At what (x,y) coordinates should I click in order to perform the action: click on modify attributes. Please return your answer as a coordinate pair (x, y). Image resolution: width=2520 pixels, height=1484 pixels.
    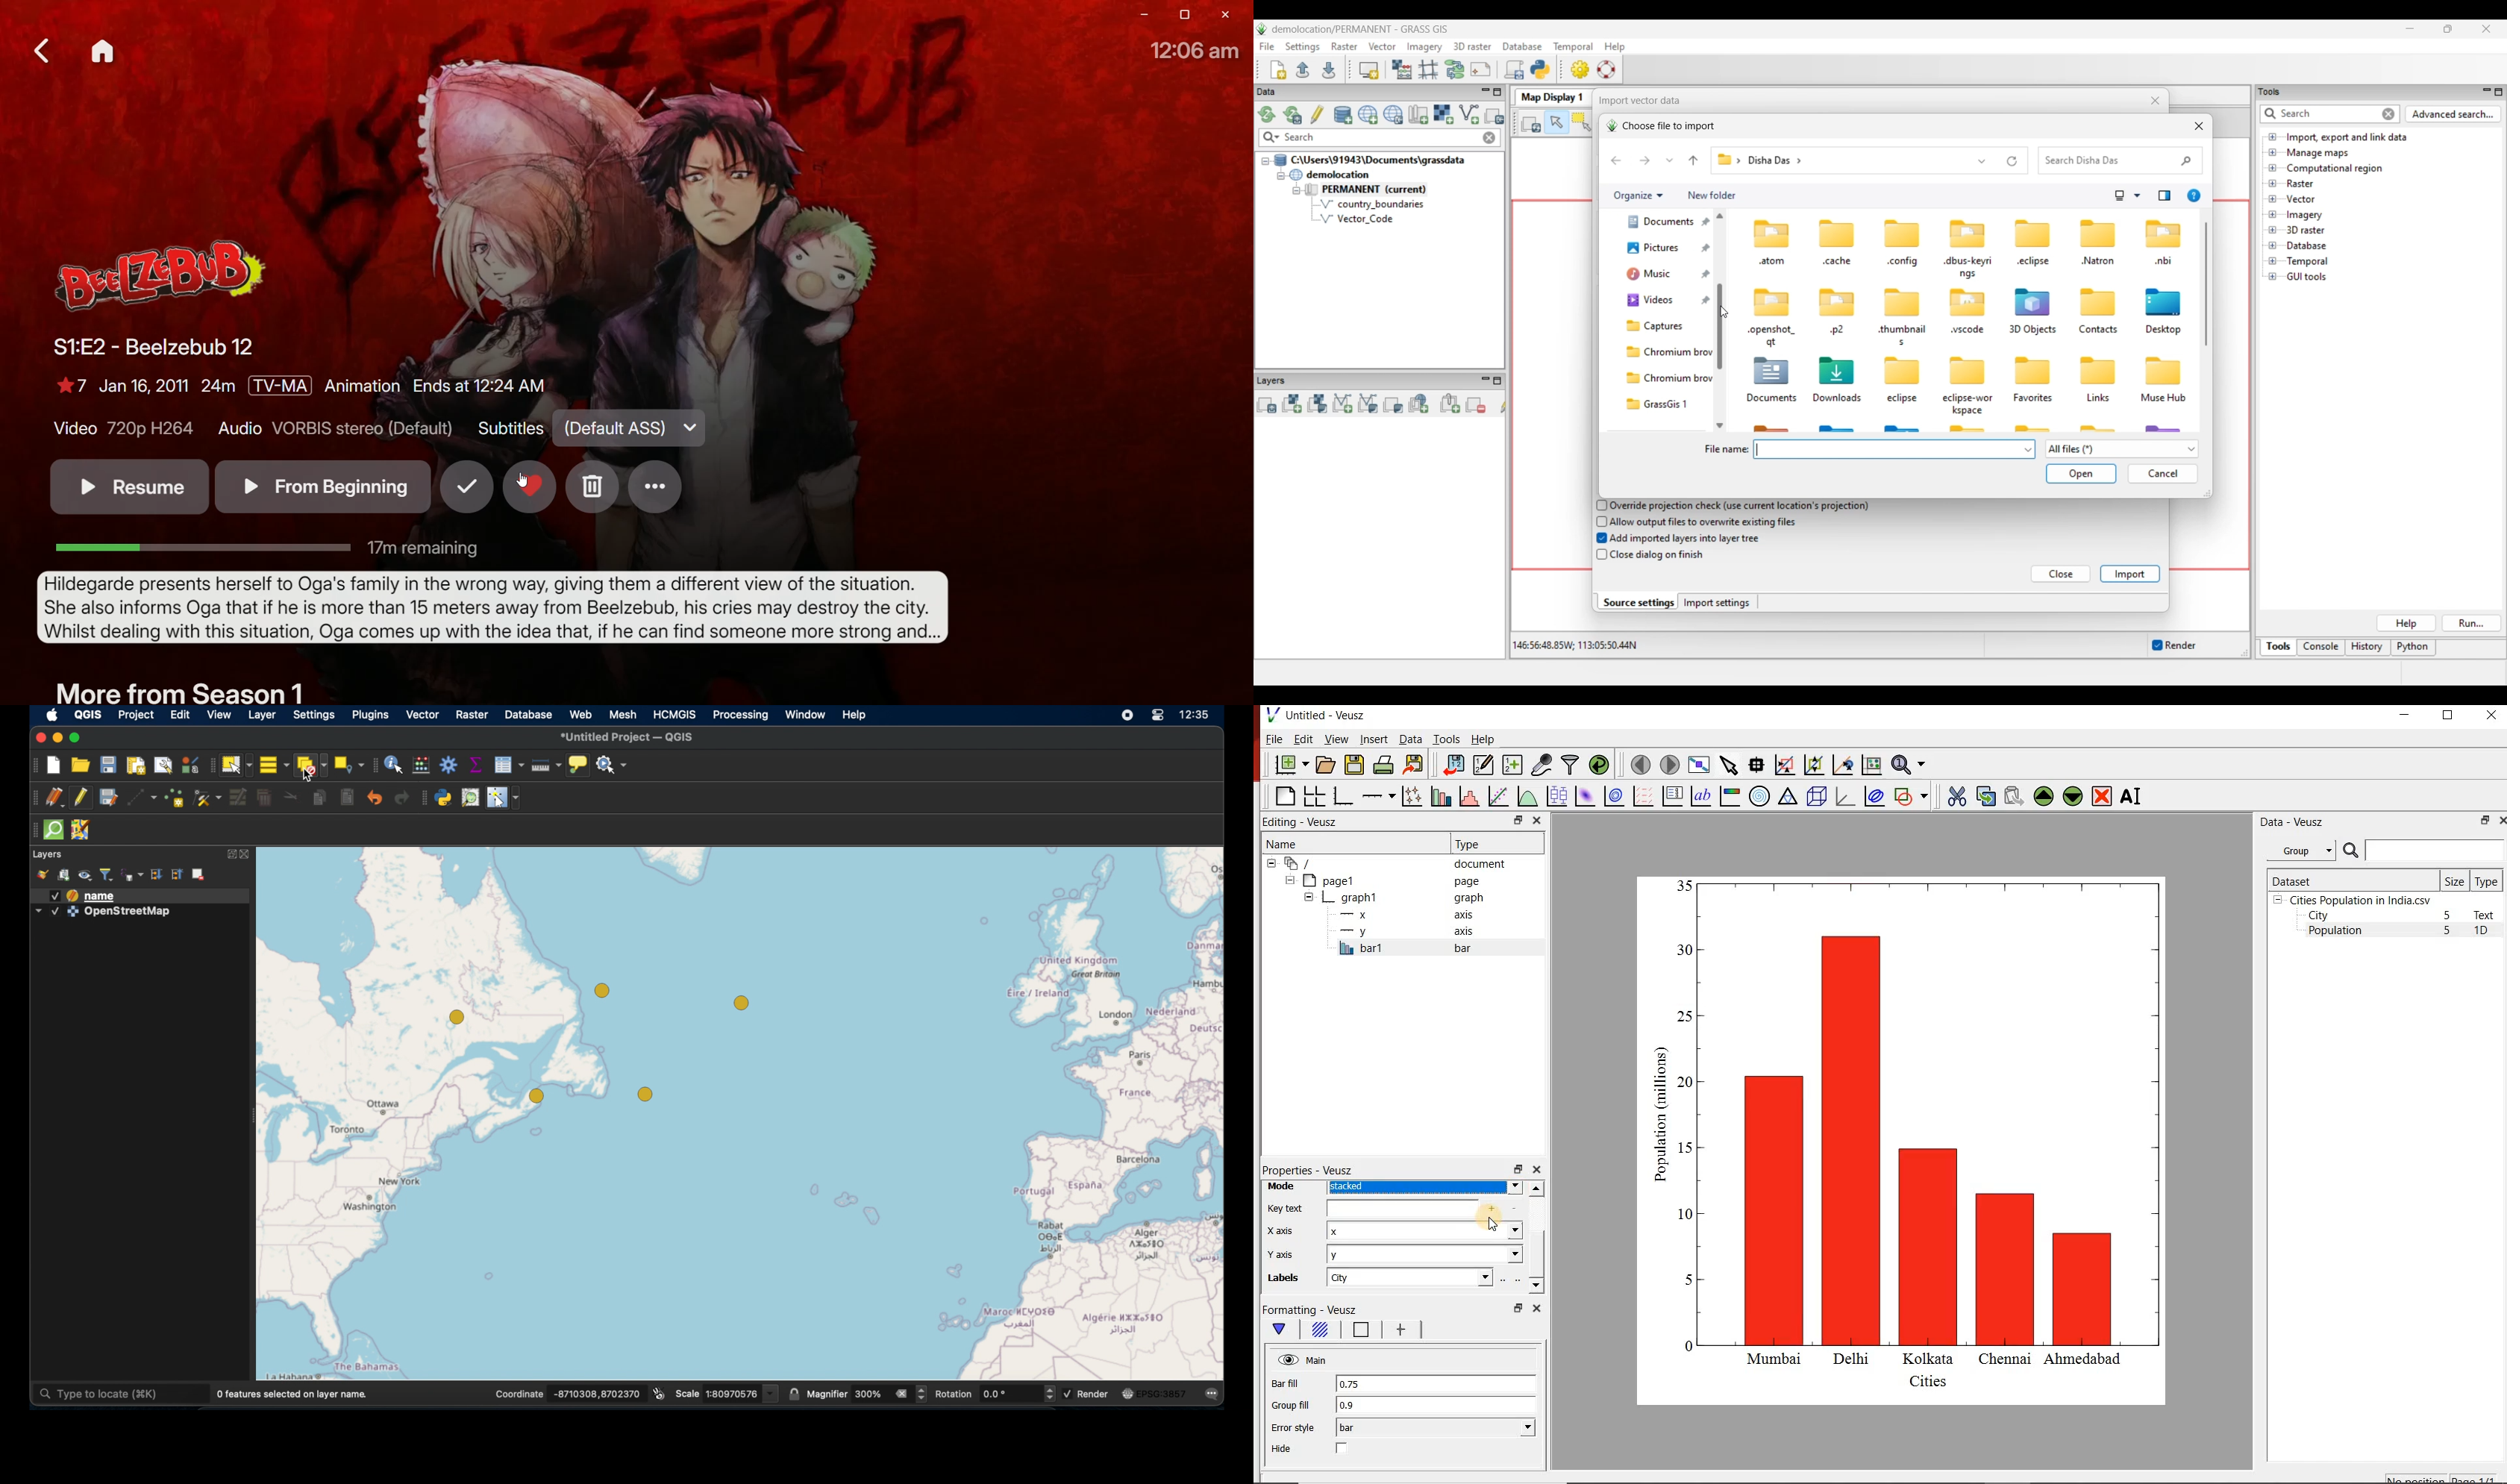
    Looking at the image, I should click on (240, 798).